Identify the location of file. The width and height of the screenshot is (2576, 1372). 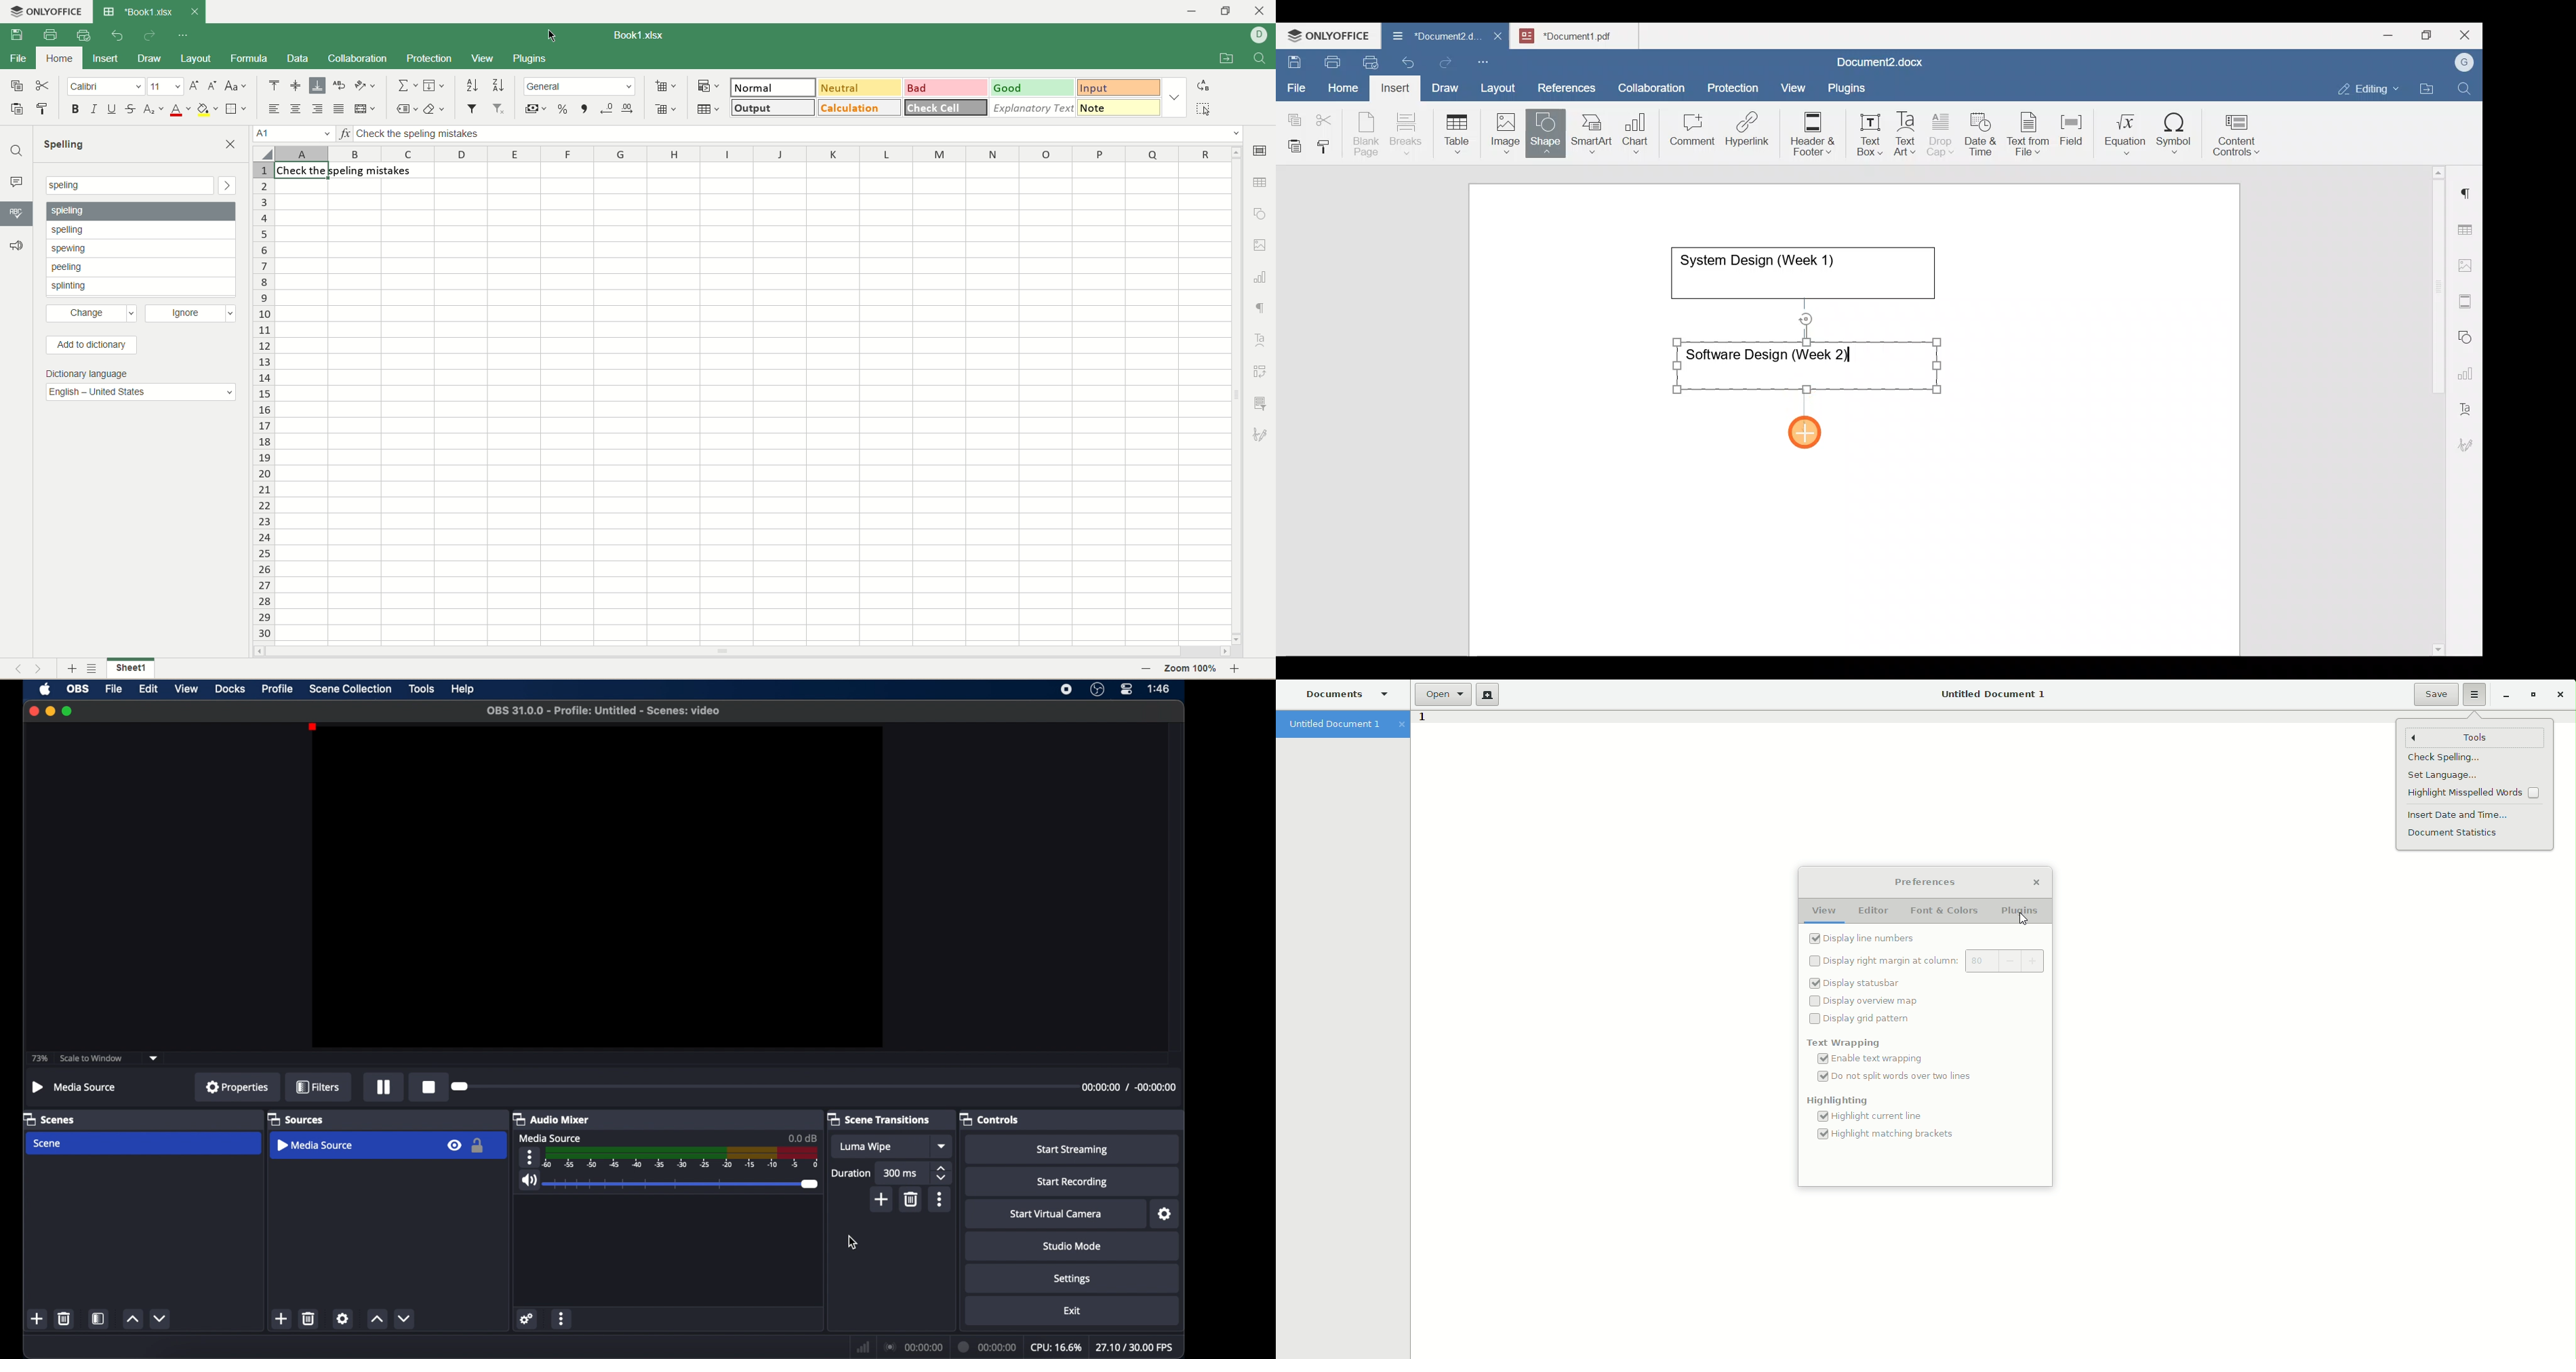
(19, 59).